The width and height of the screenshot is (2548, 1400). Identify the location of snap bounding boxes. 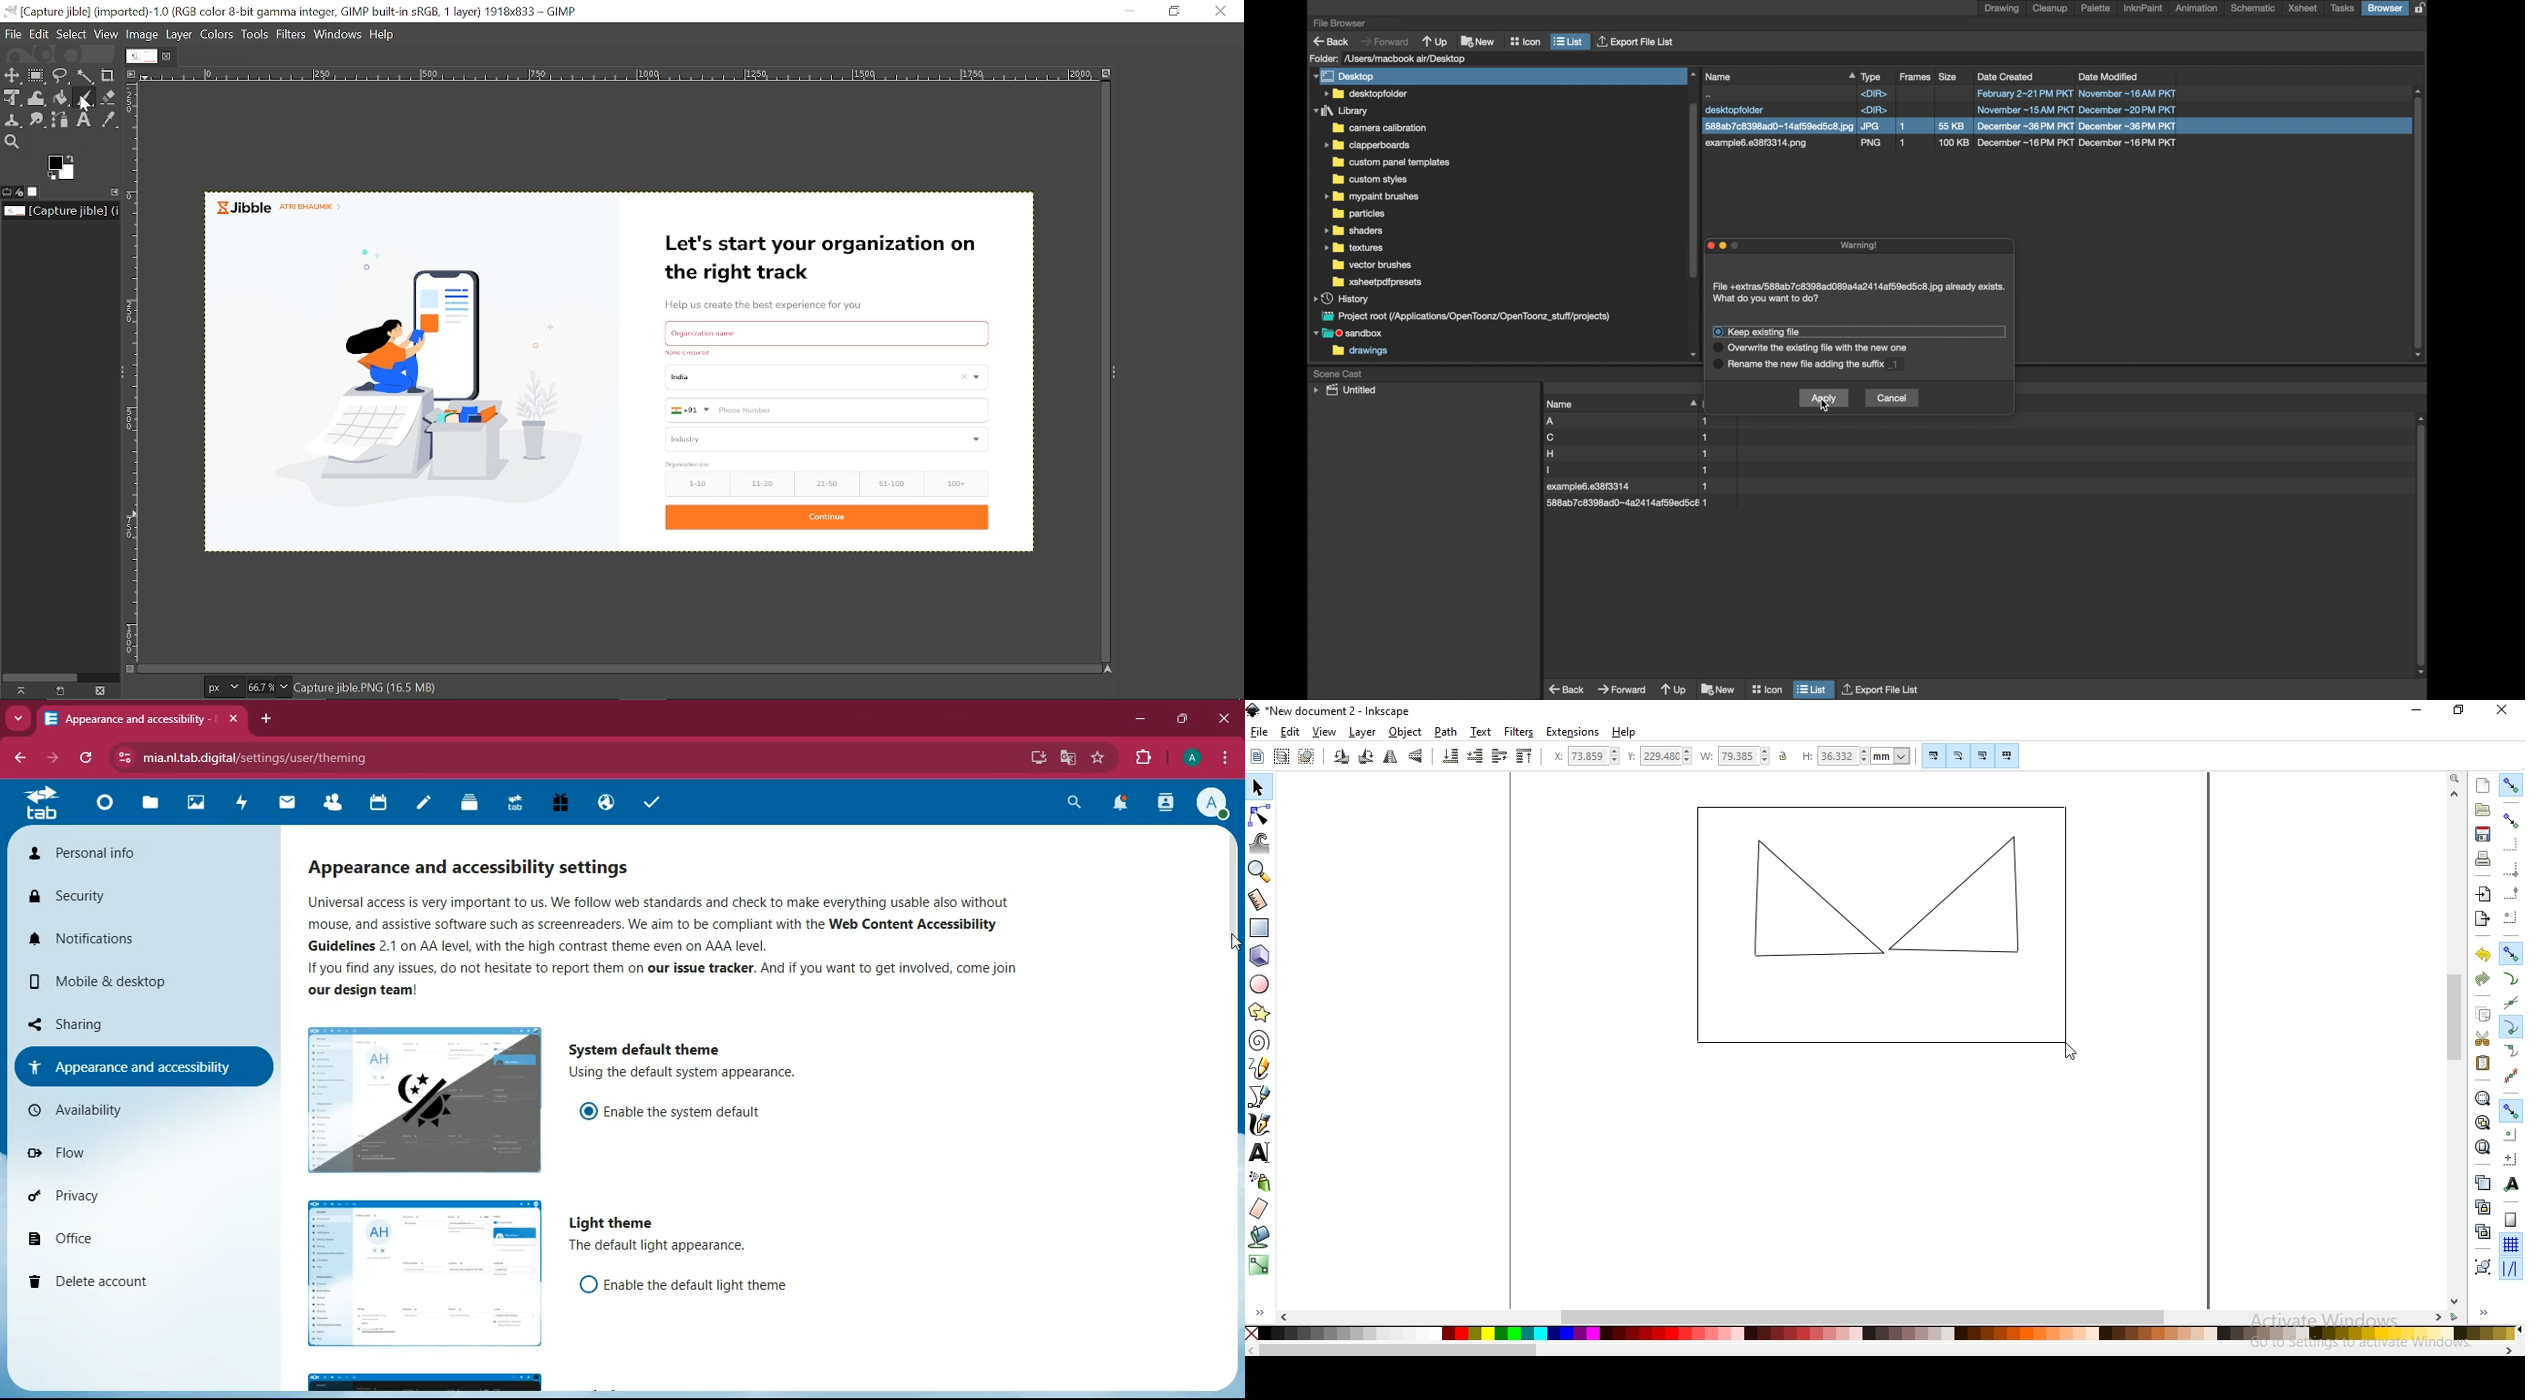
(2512, 819).